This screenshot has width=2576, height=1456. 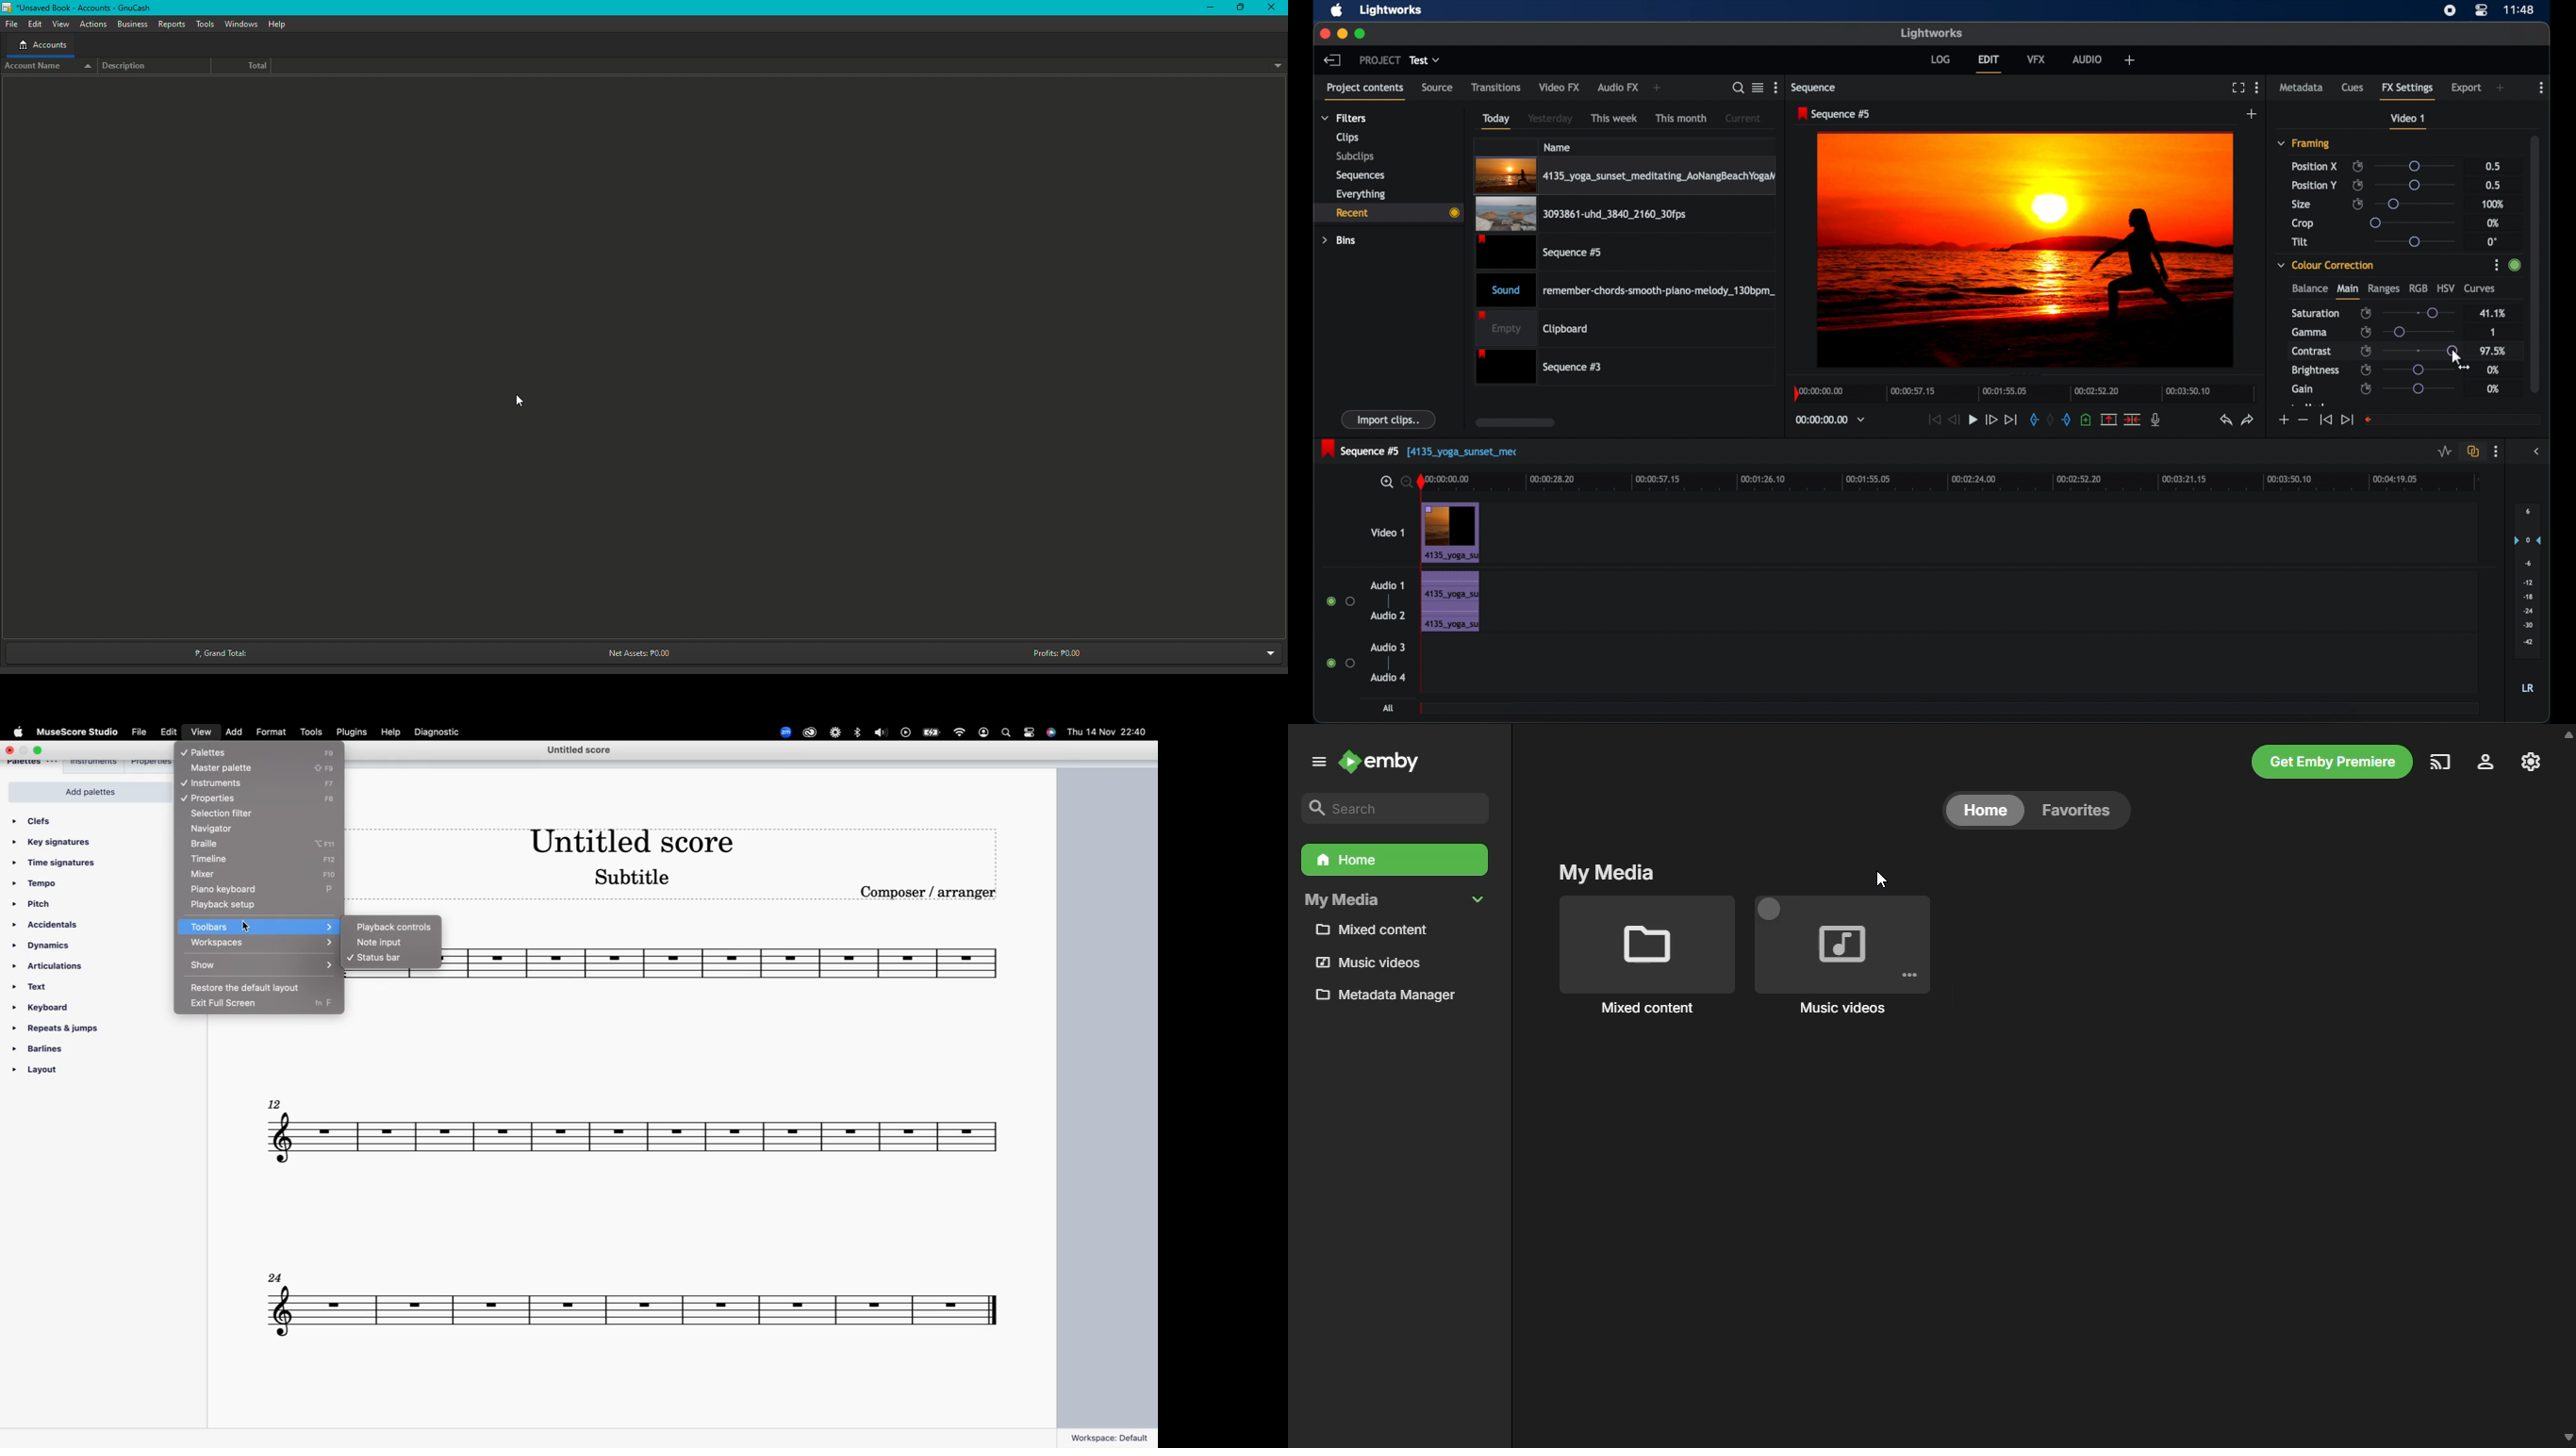 What do you see at coordinates (151, 763) in the screenshot?
I see `properties` at bounding box center [151, 763].